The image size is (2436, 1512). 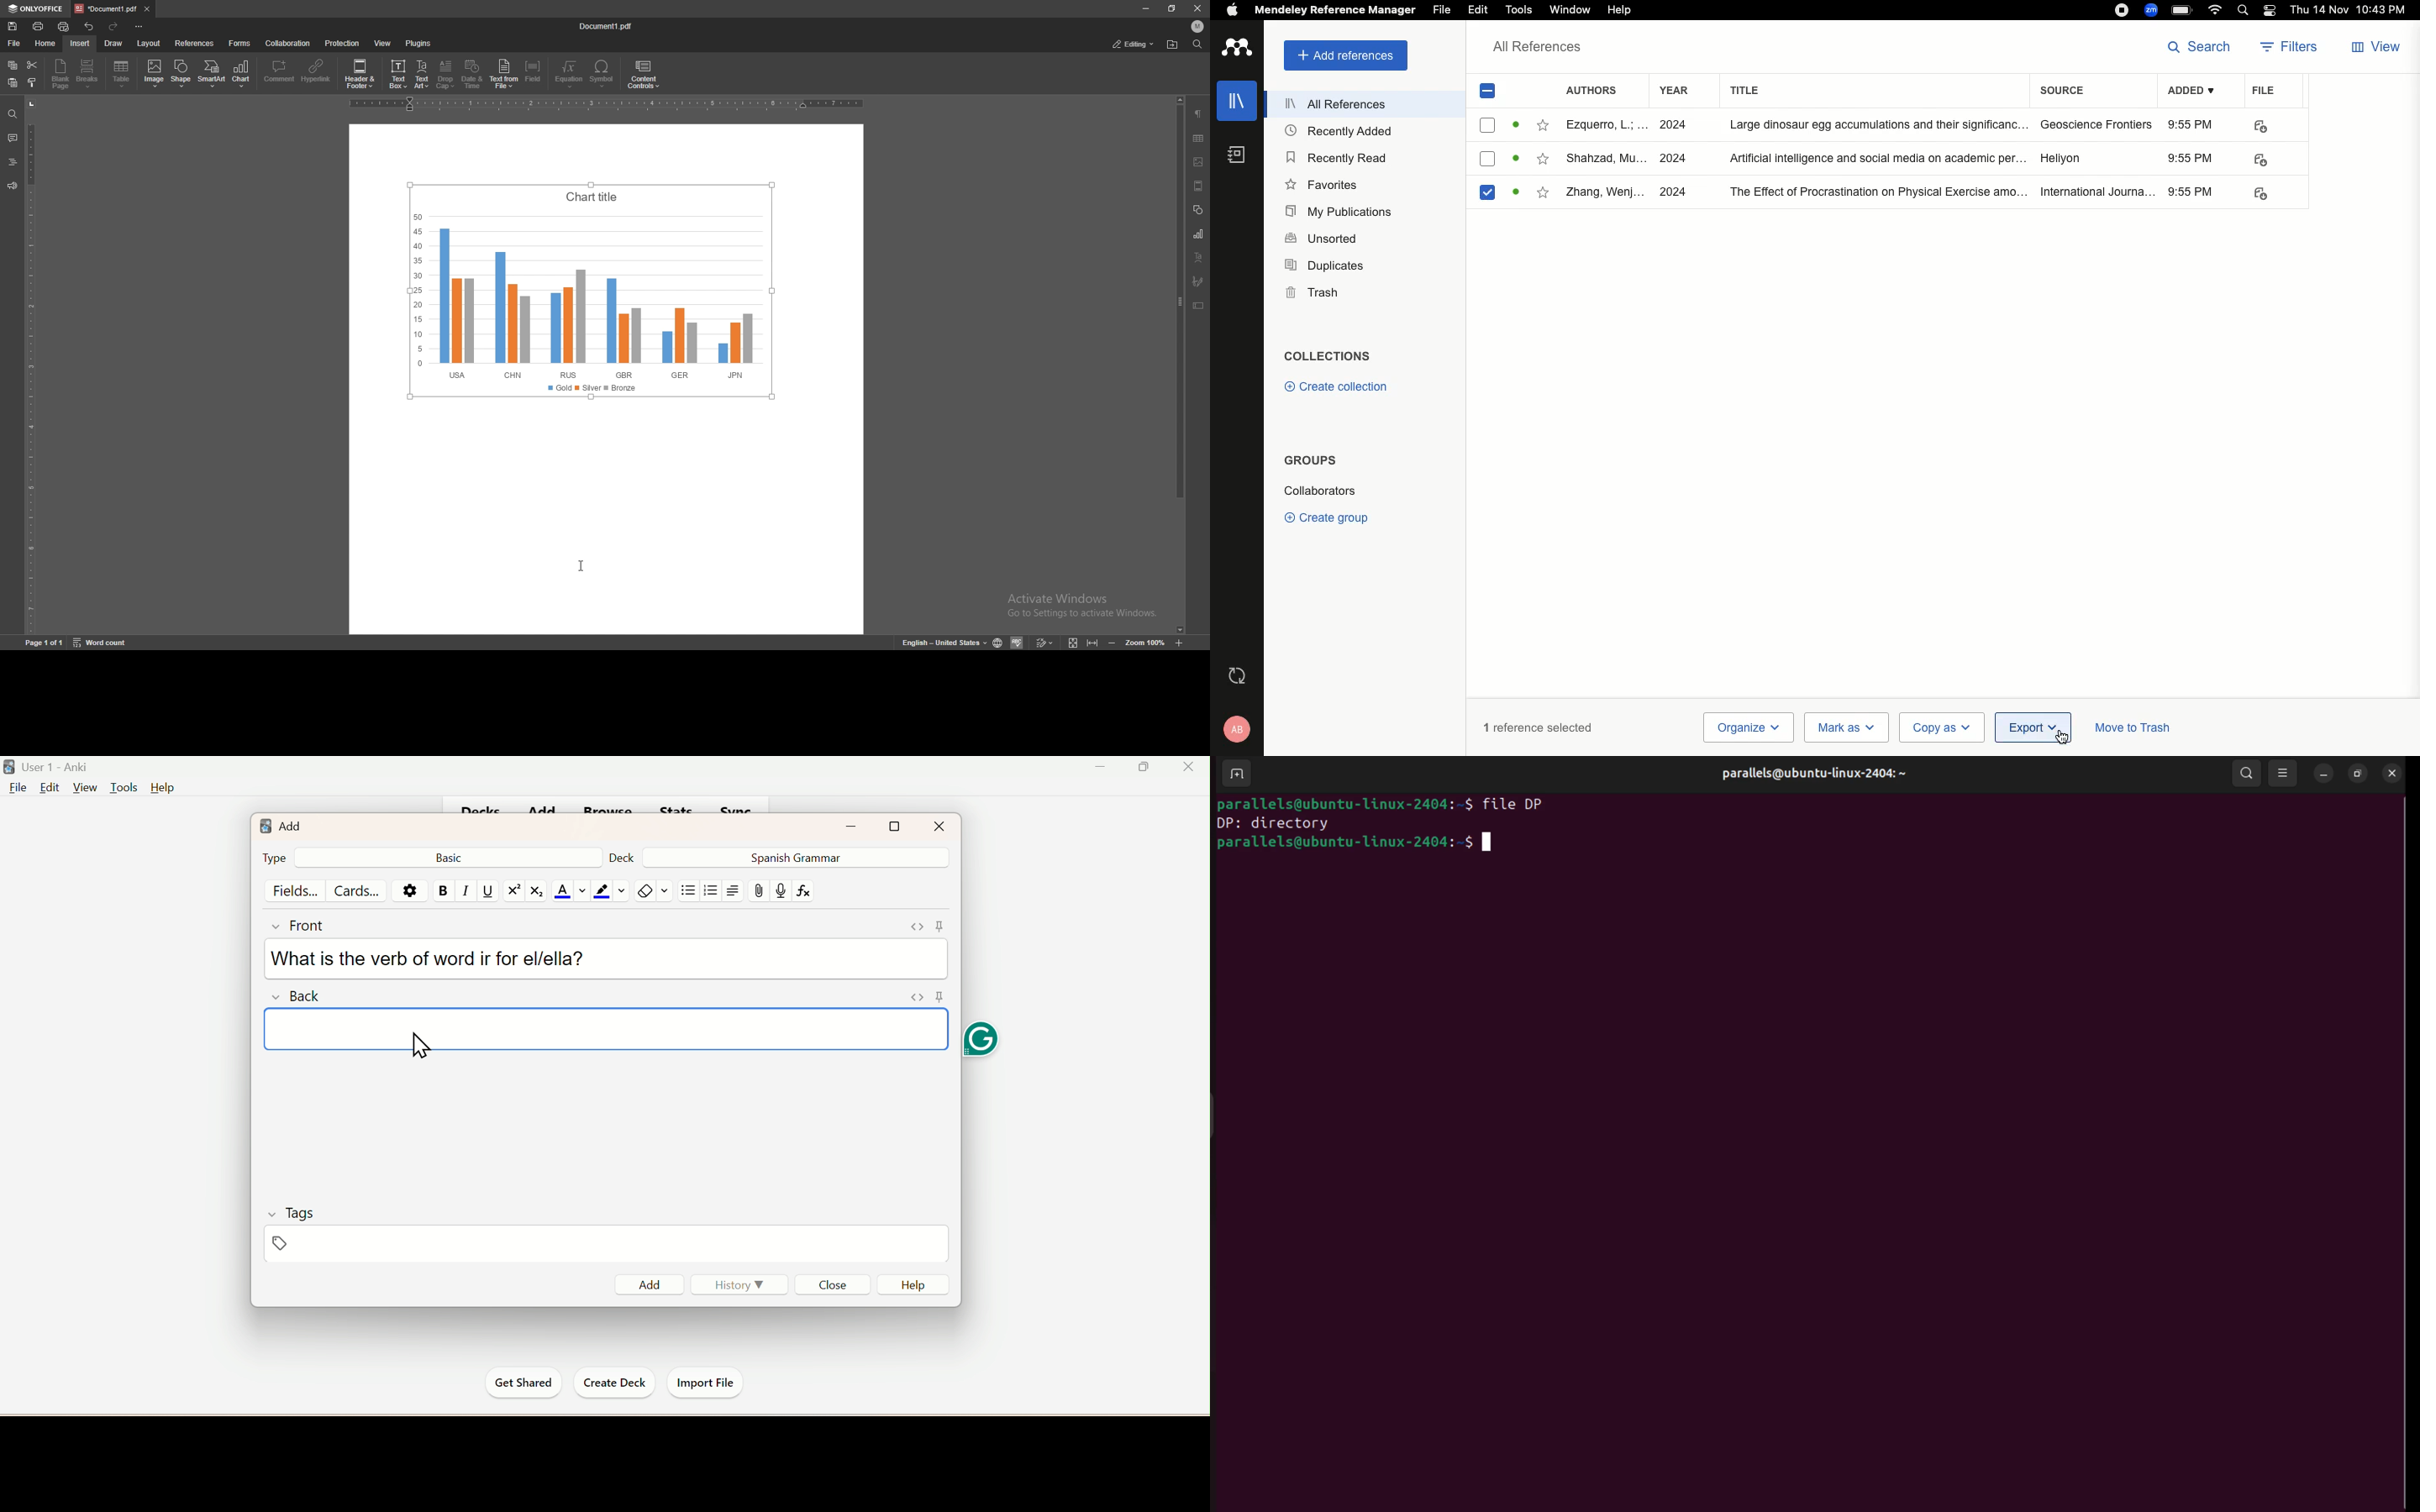 I want to click on drop cap, so click(x=446, y=76).